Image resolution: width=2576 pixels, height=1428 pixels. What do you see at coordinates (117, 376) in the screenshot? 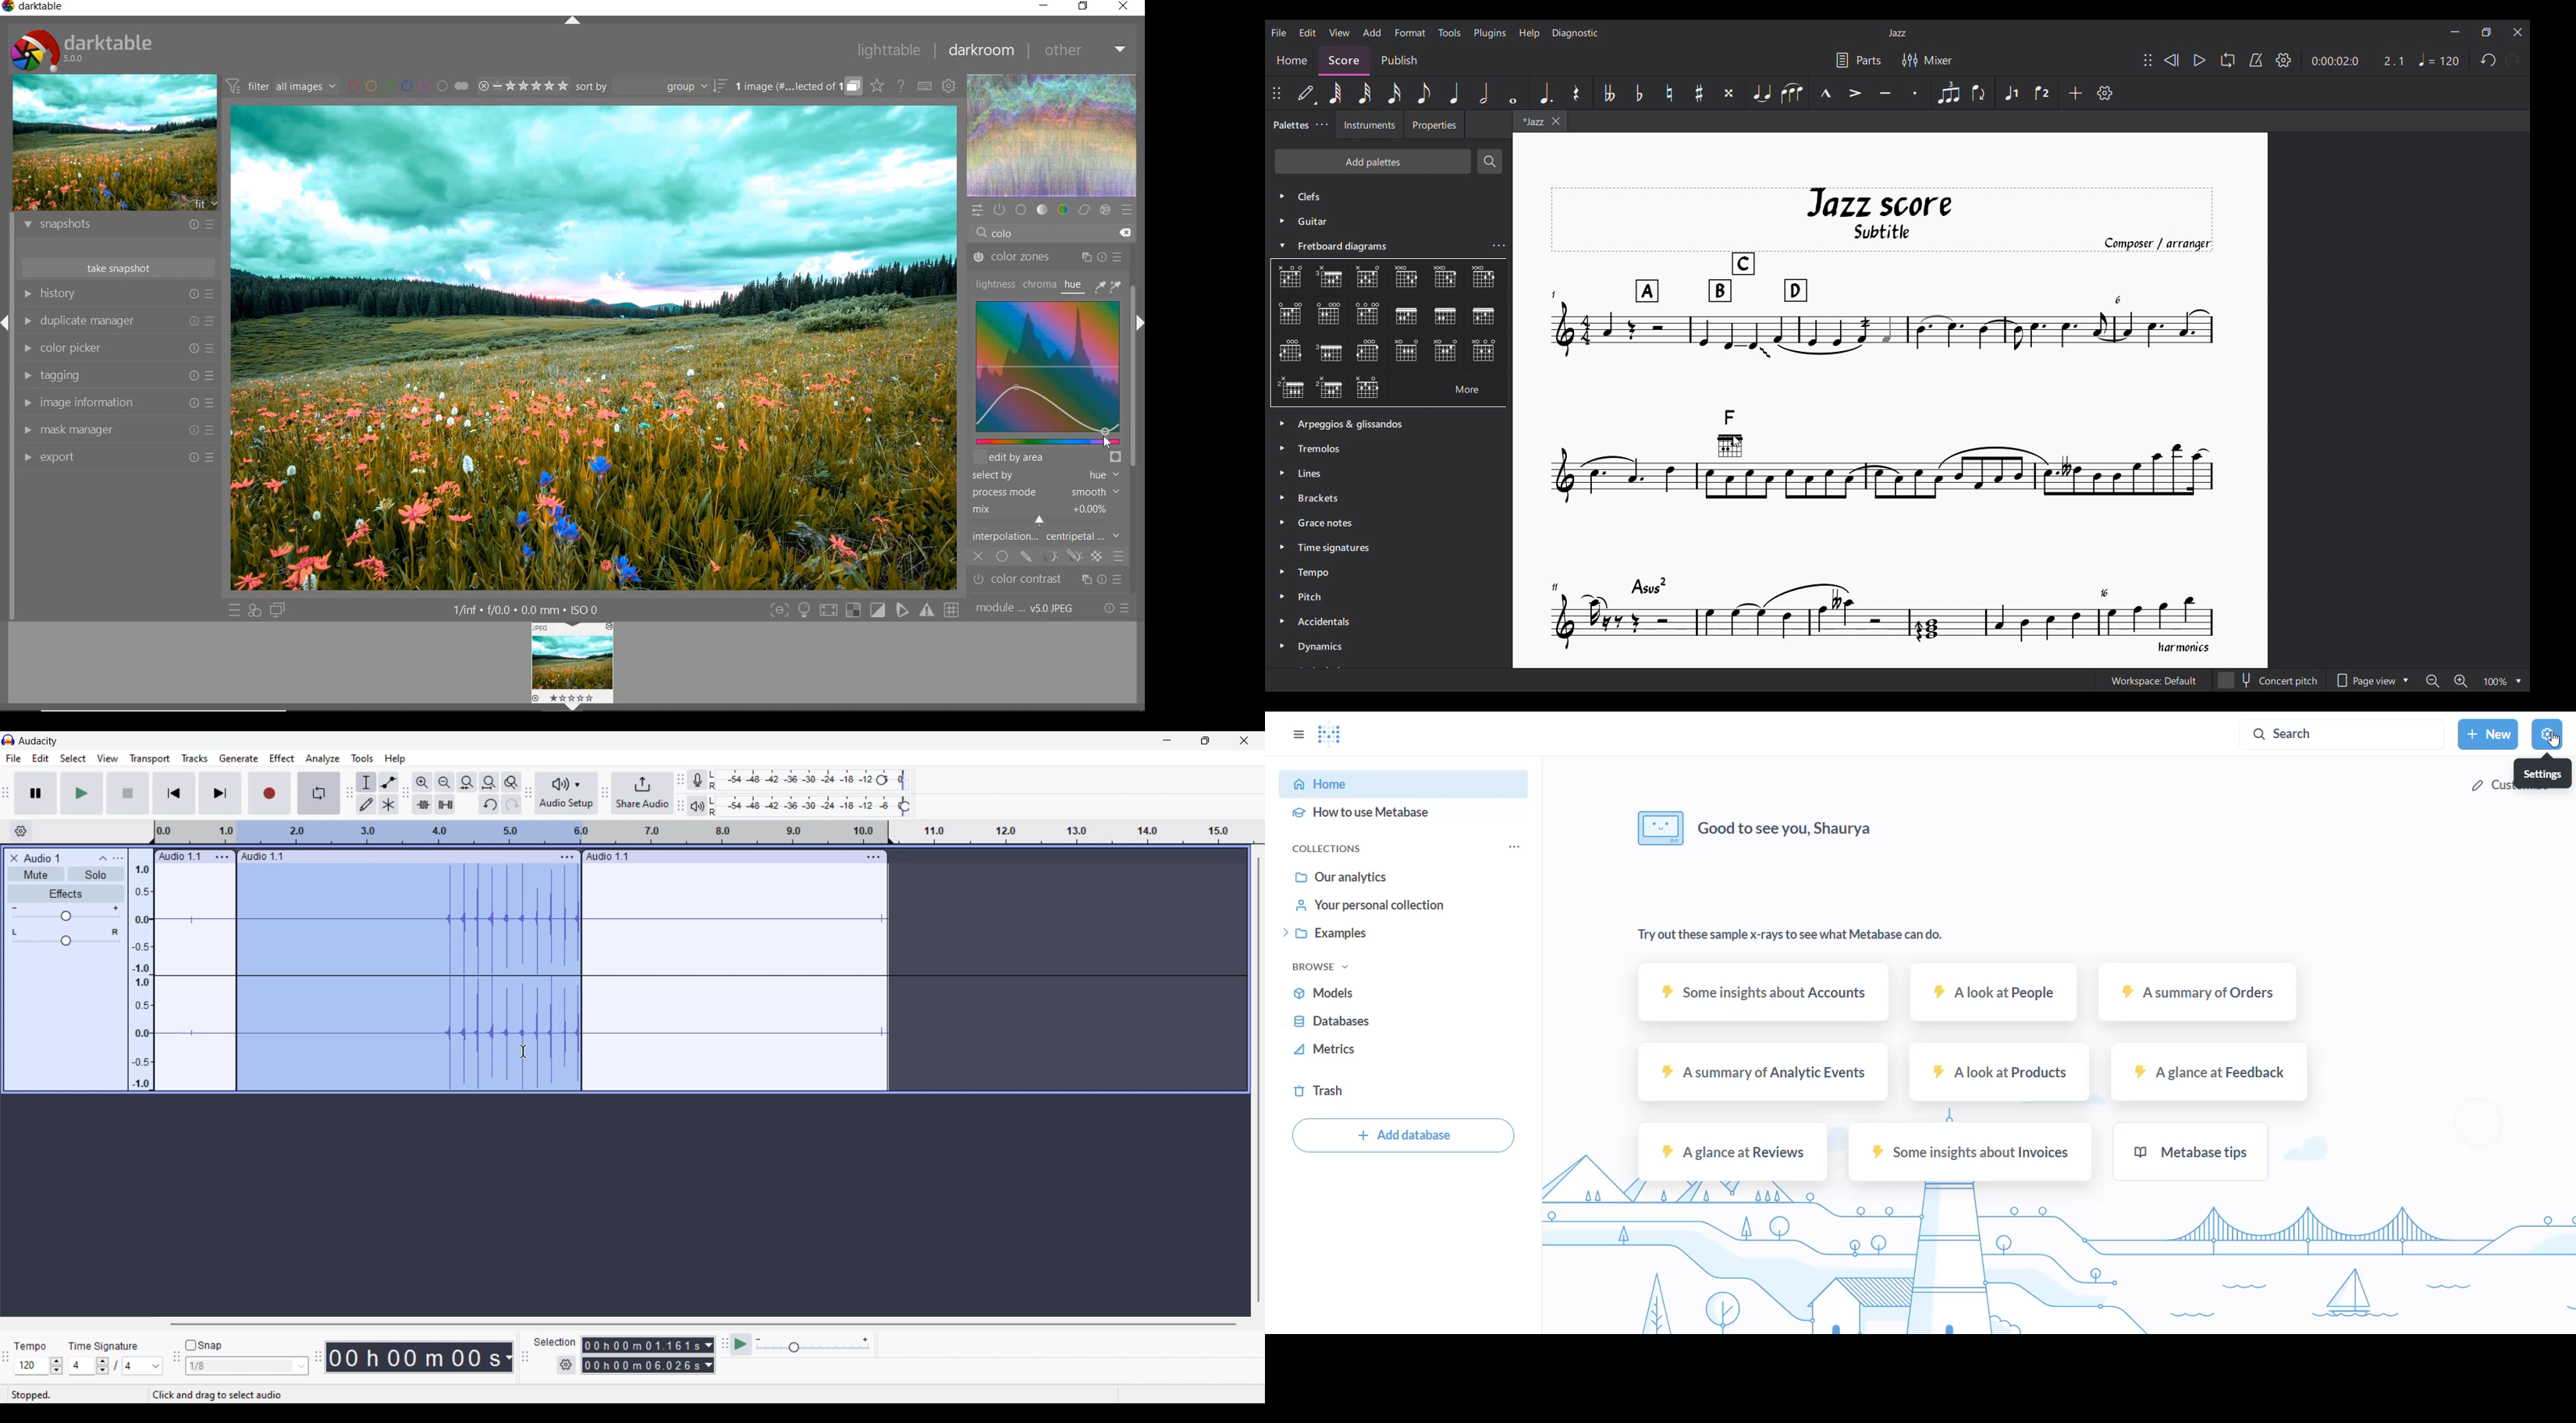
I see `tagging` at bounding box center [117, 376].